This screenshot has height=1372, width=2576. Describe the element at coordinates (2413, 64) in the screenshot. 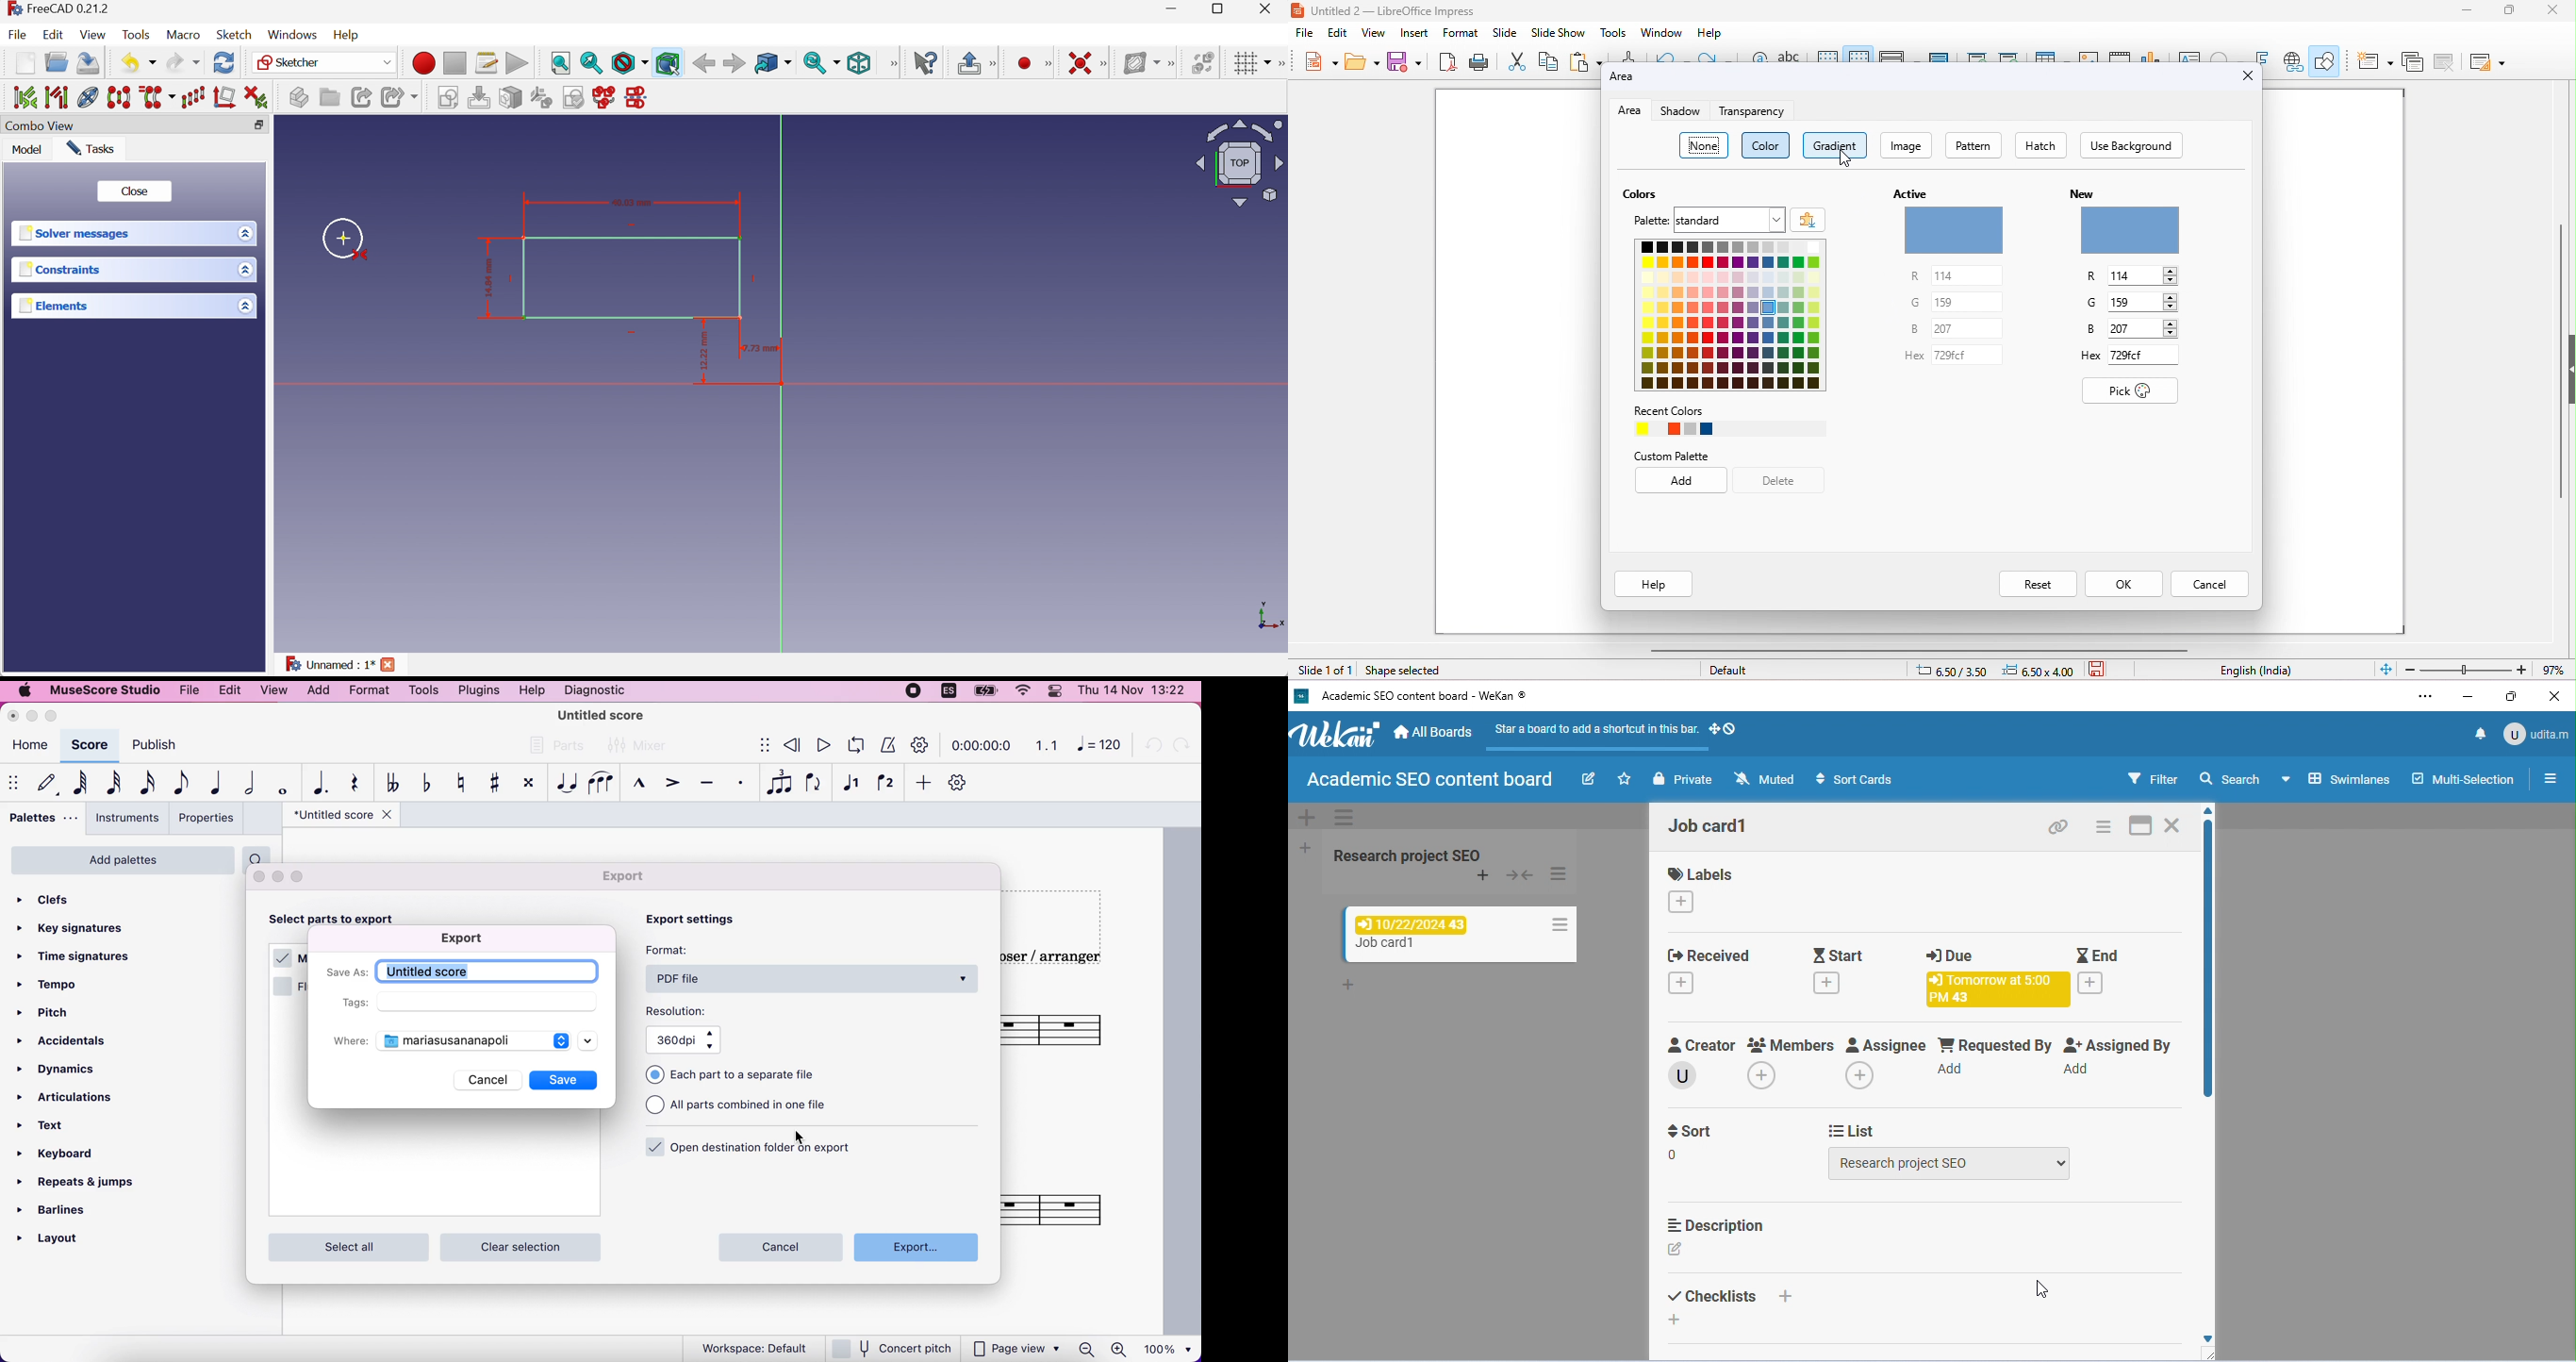

I see `duplicate slide` at that location.